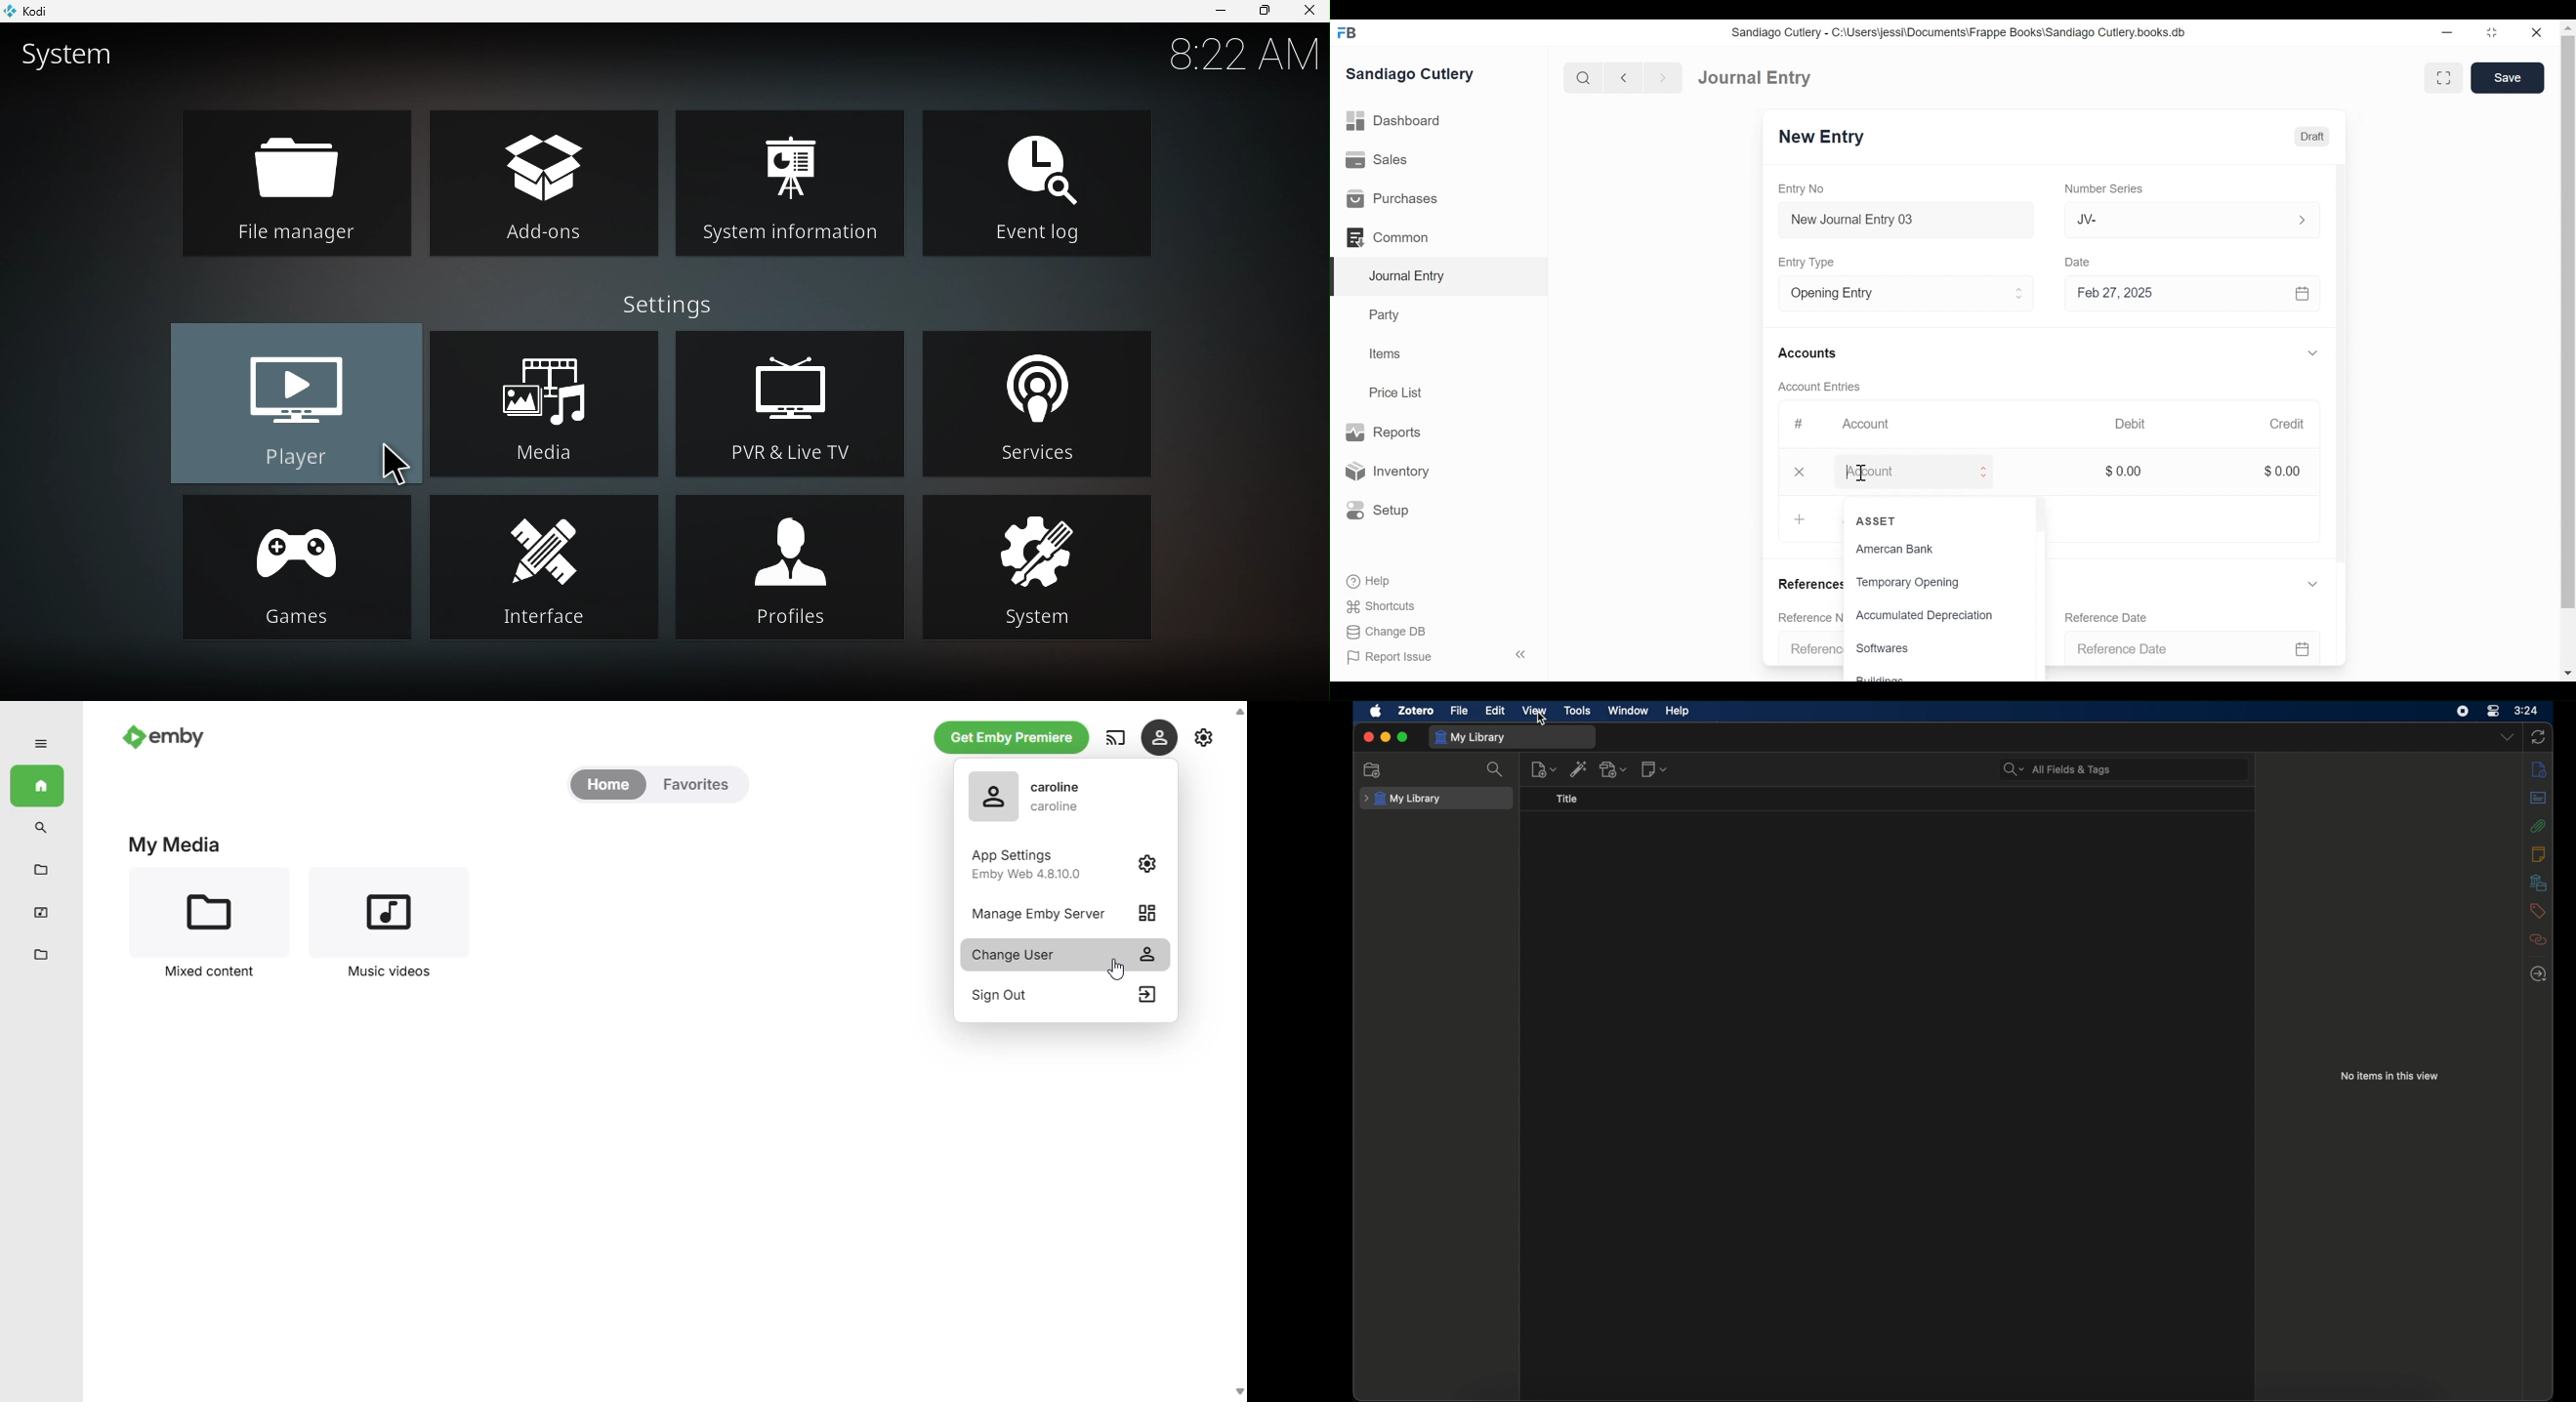 Image resolution: width=2576 pixels, height=1428 pixels. Describe the element at coordinates (2540, 974) in the screenshot. I see `locate` at that location.